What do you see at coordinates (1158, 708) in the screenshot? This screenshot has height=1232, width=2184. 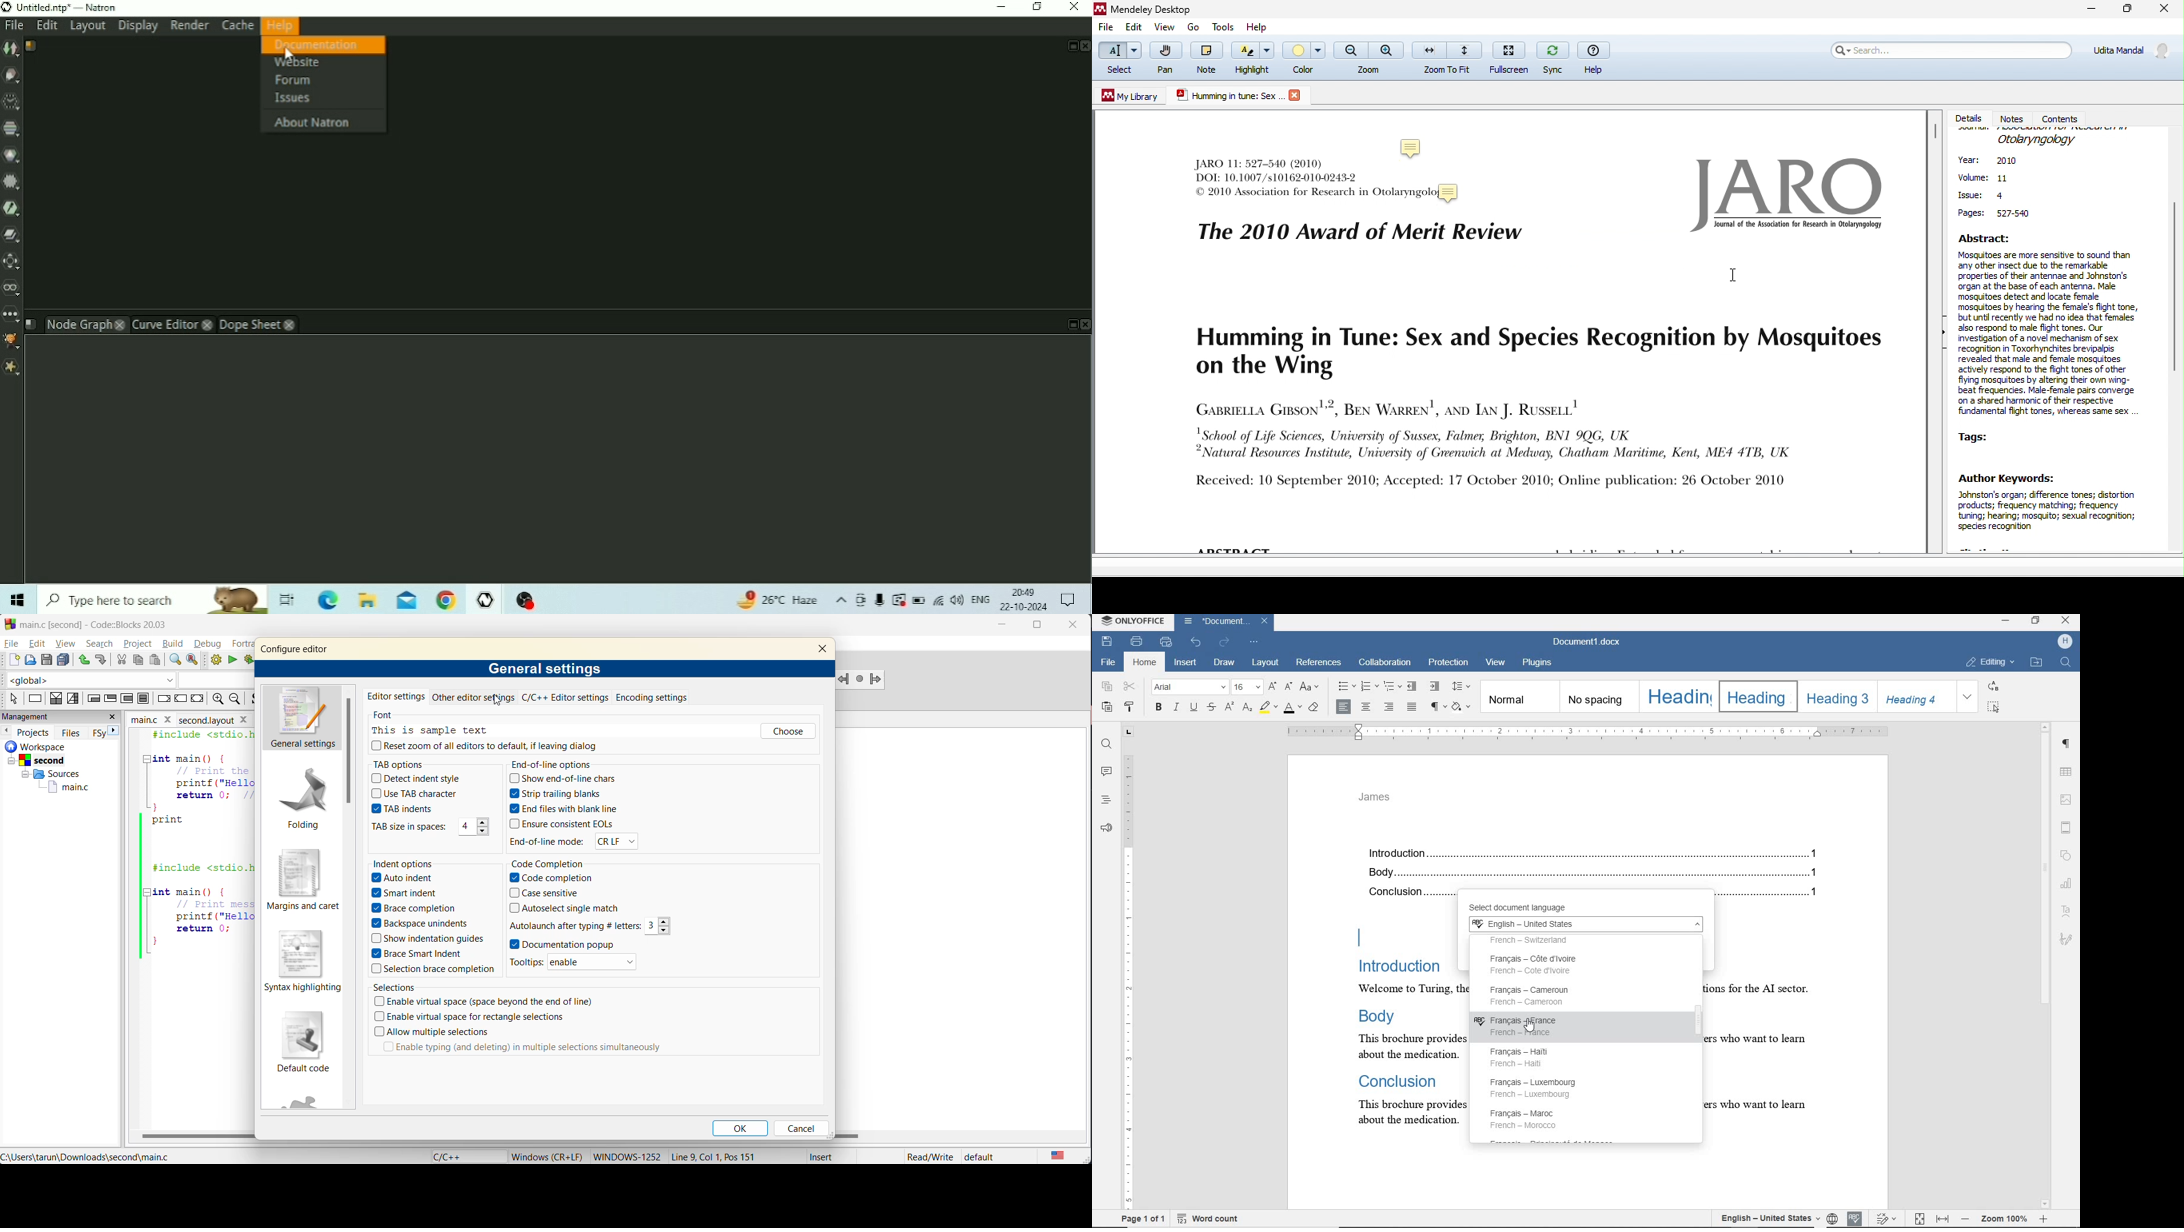 I see `bold` at bounding box center [1158, 708].